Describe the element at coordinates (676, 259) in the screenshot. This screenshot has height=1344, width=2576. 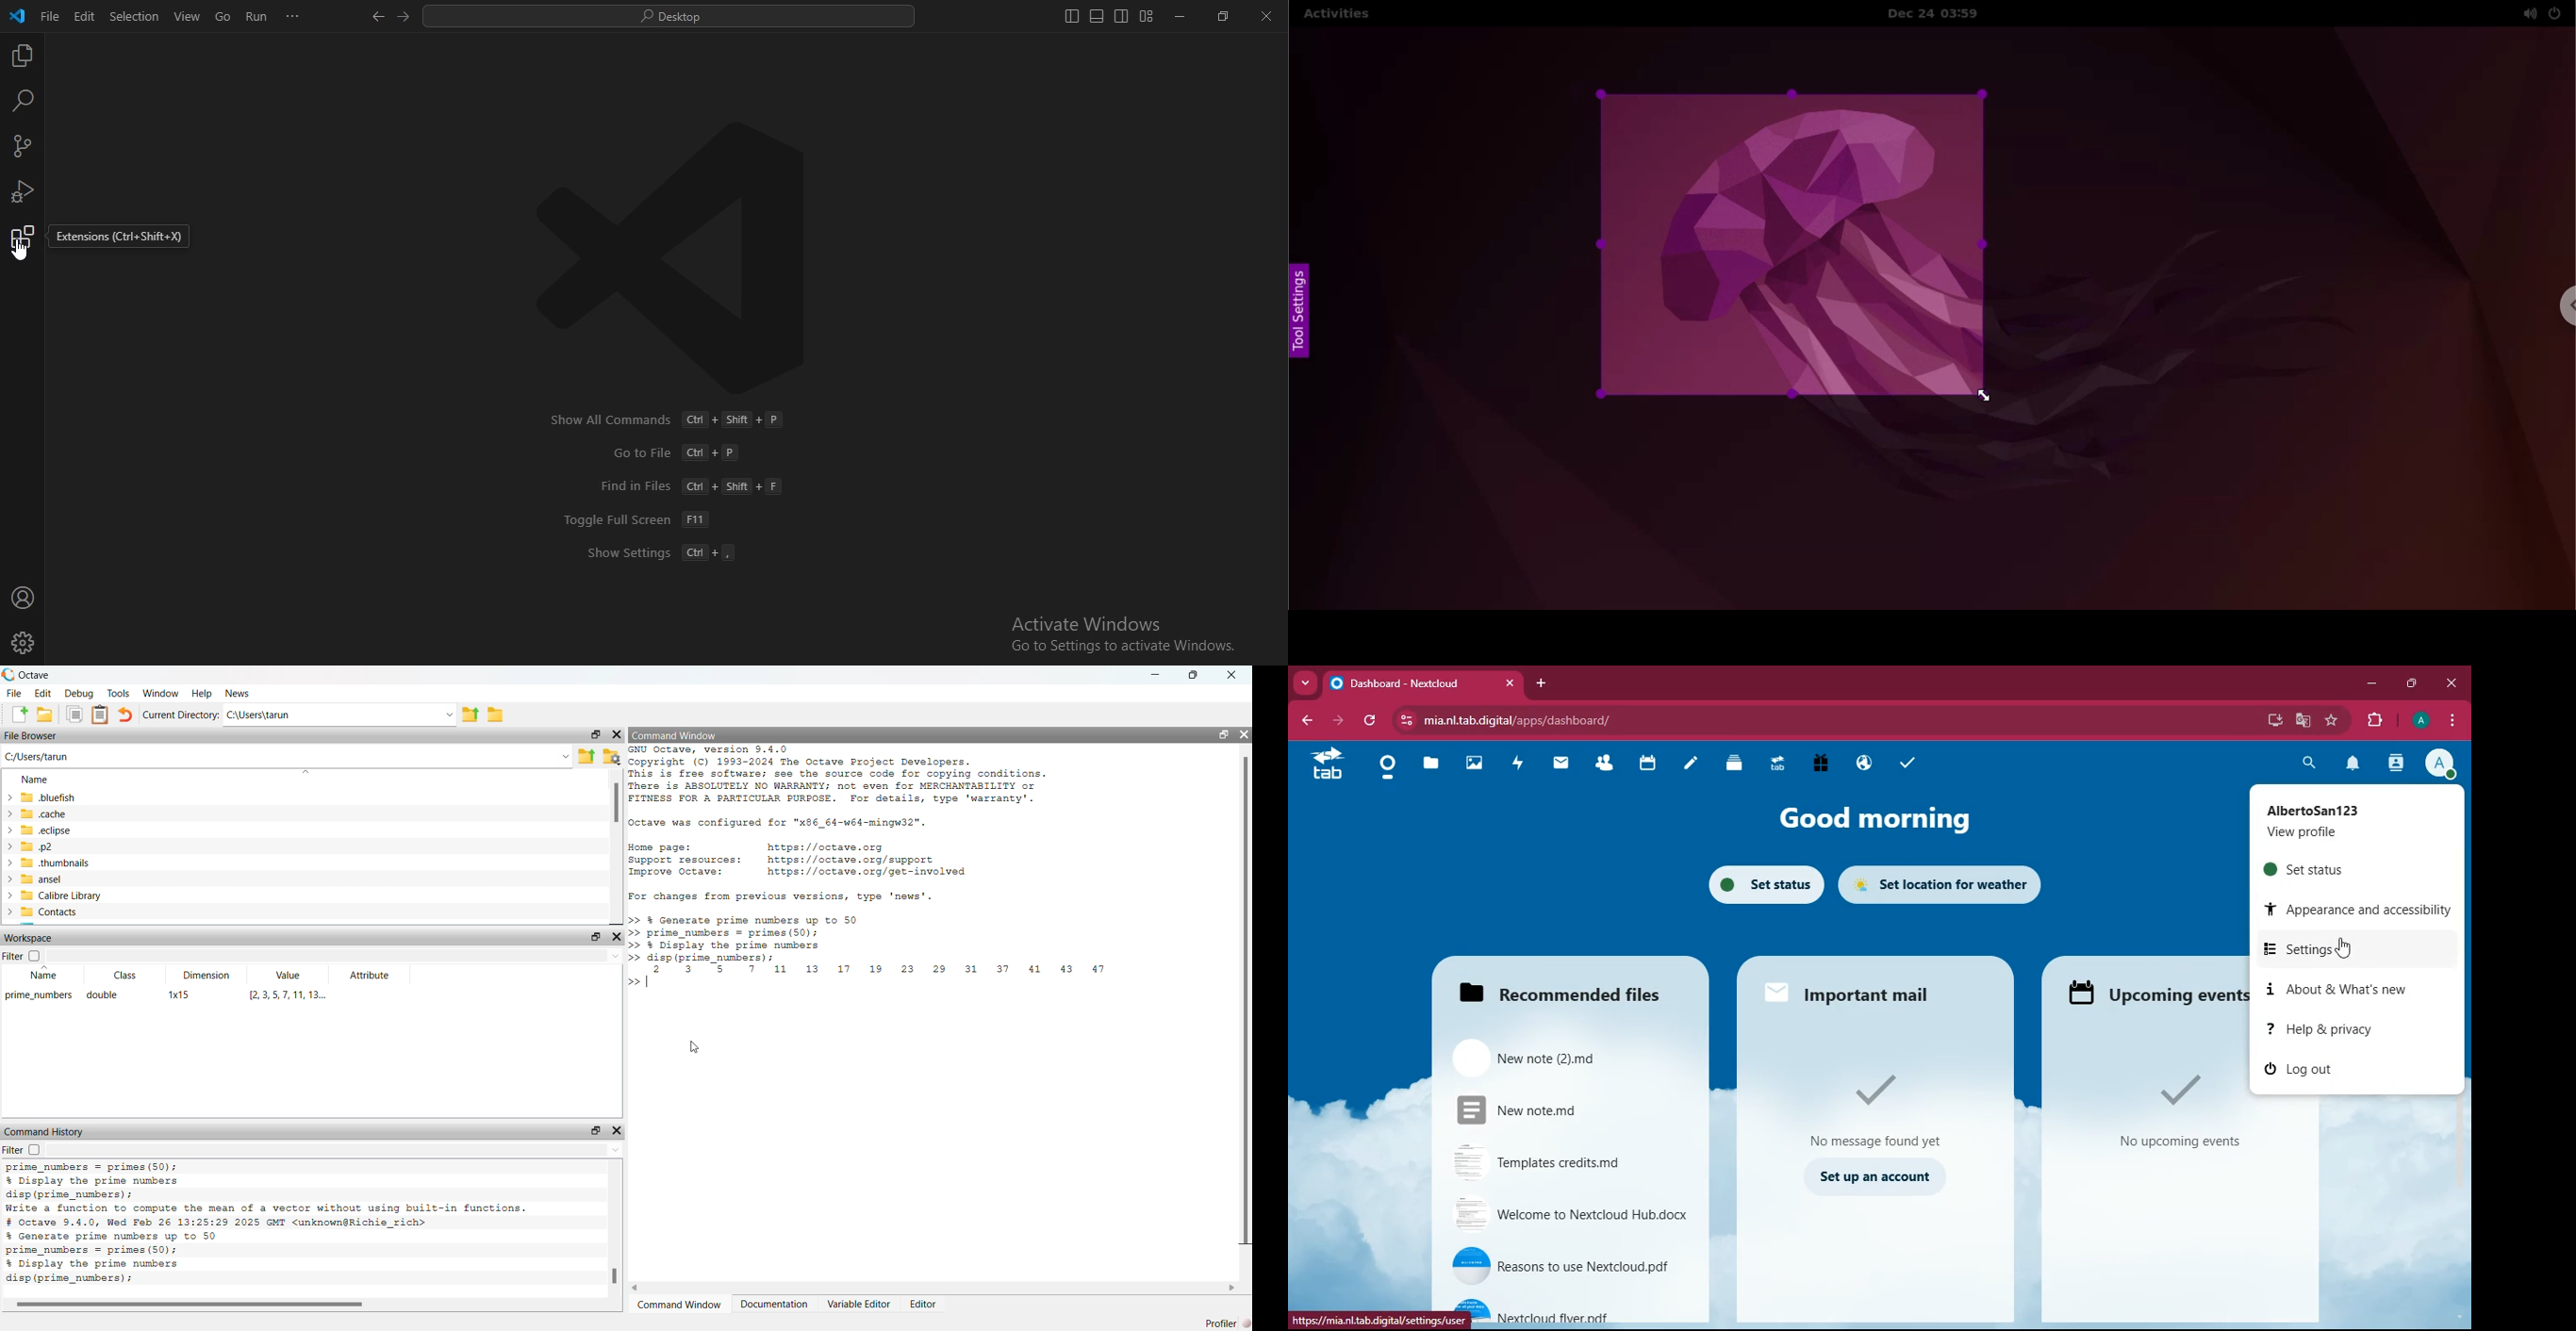
I see `vscode icon` at that location.